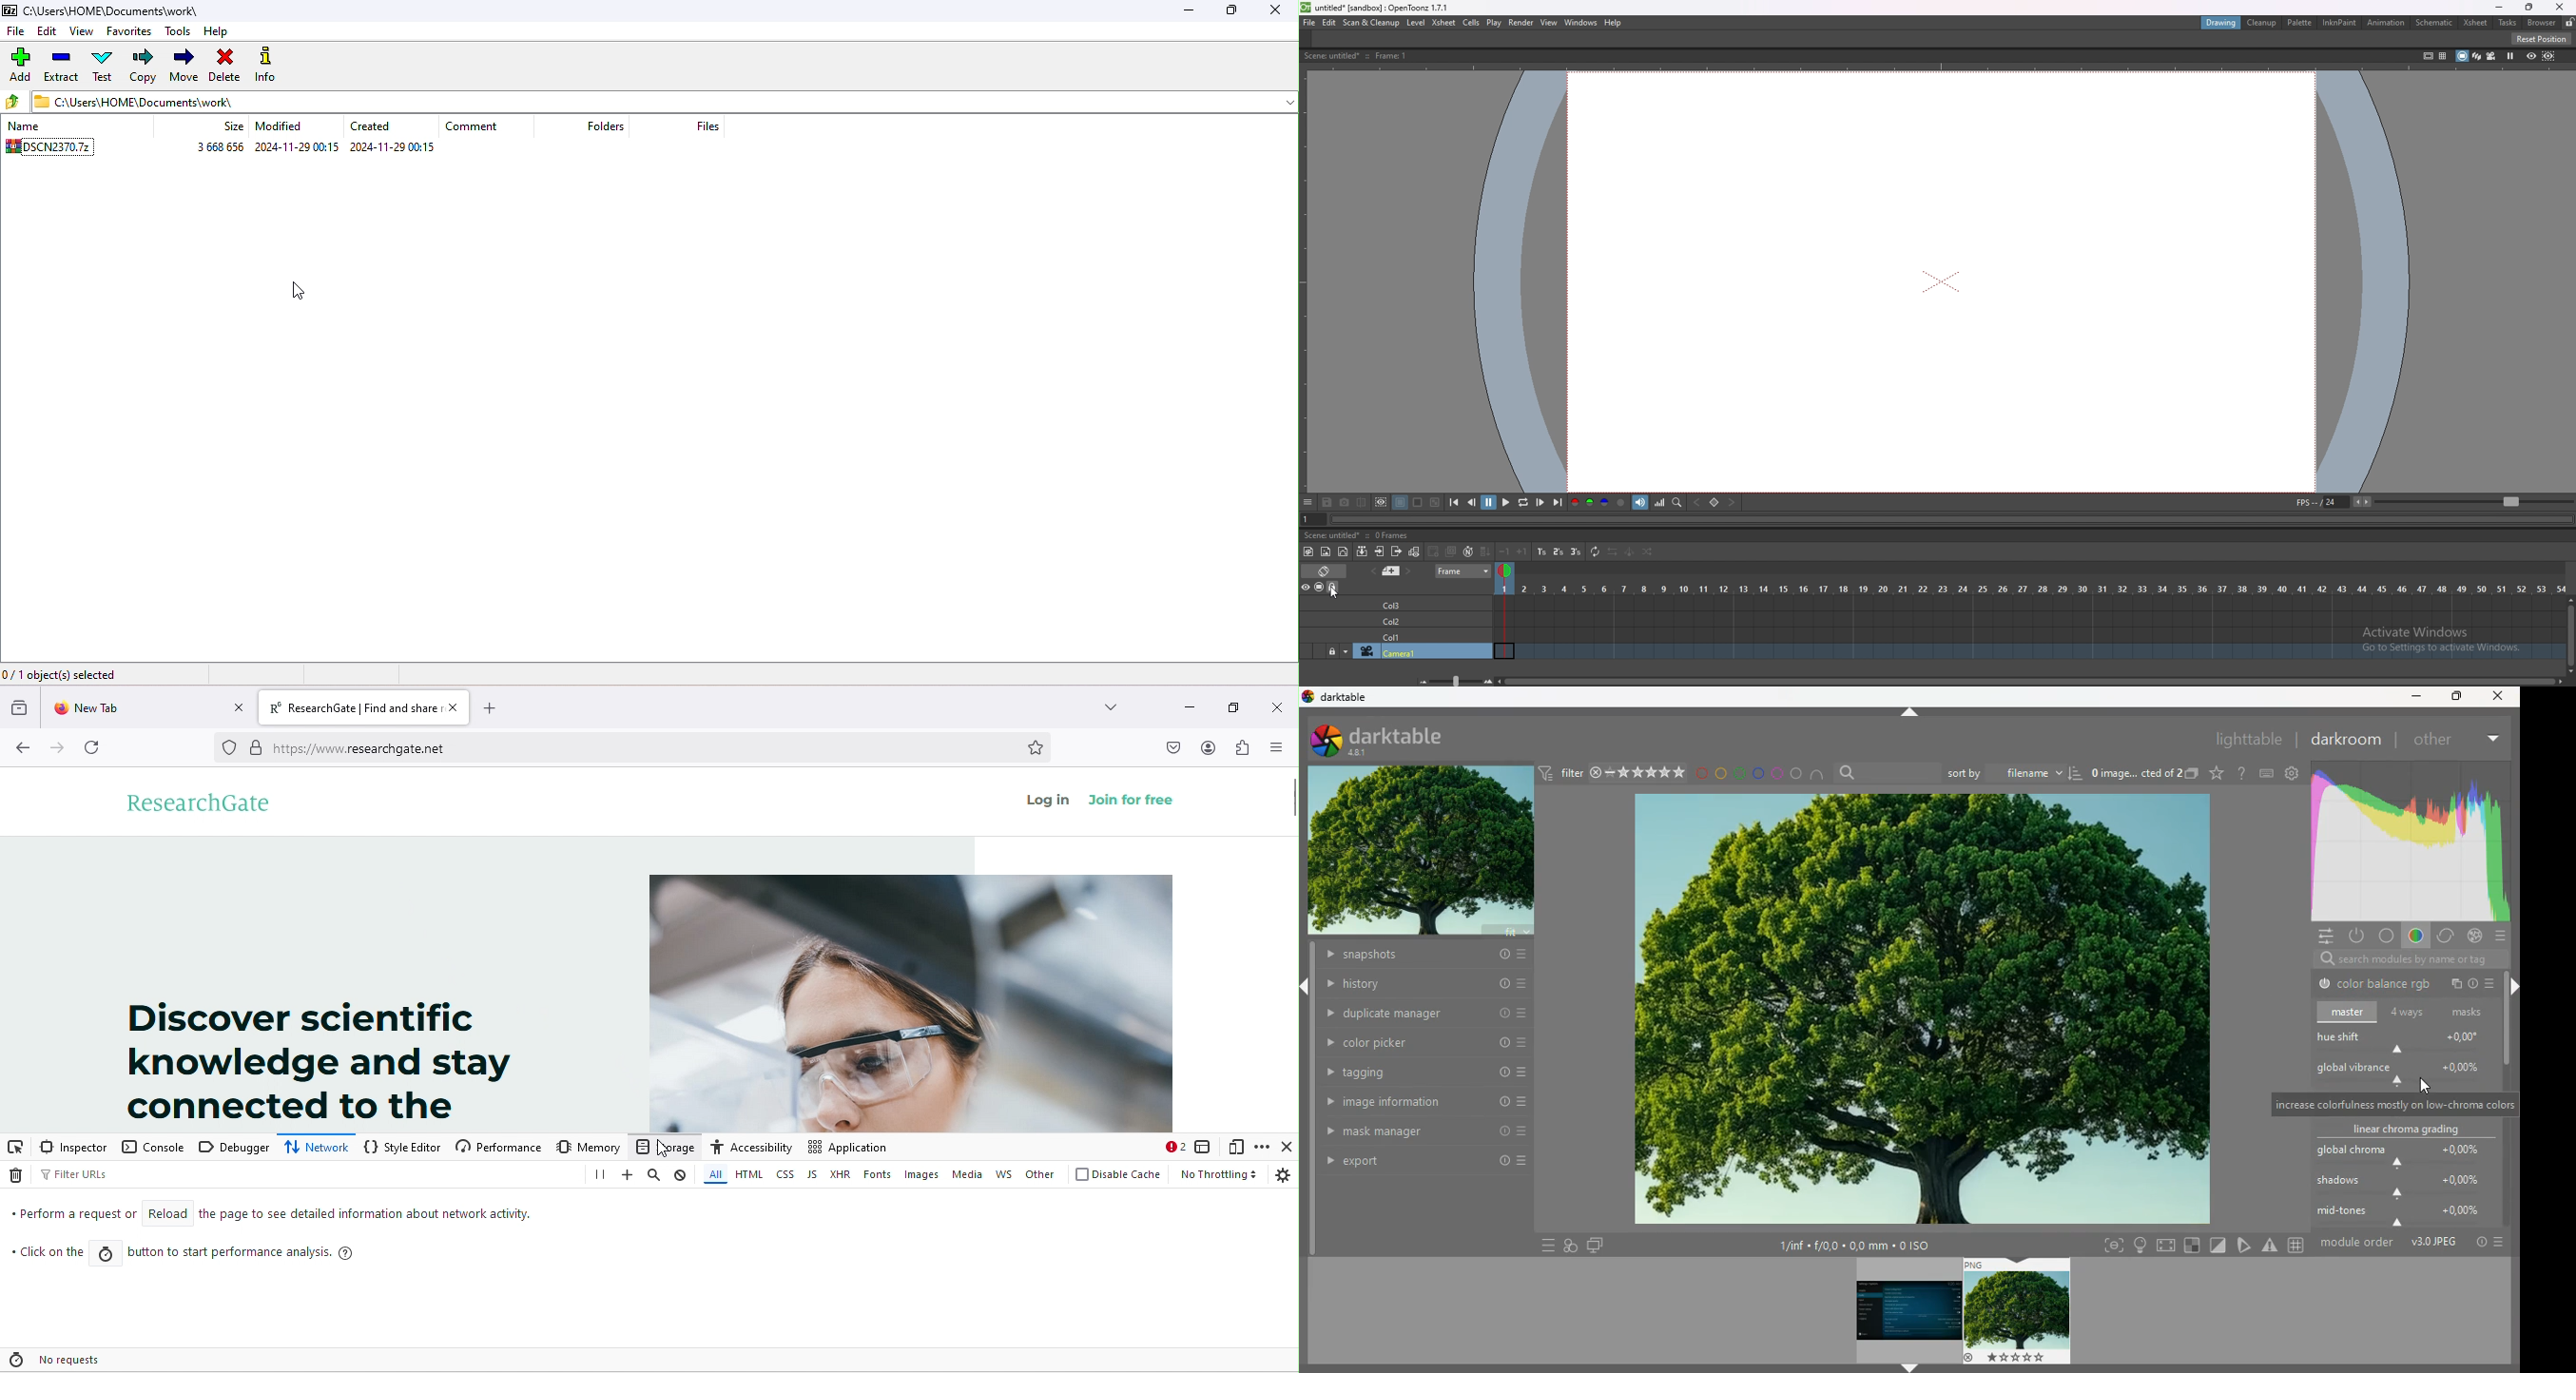 The width and height of the screenshot is (2576, 1400). I want to click on shadow, so click(2406, 1188).